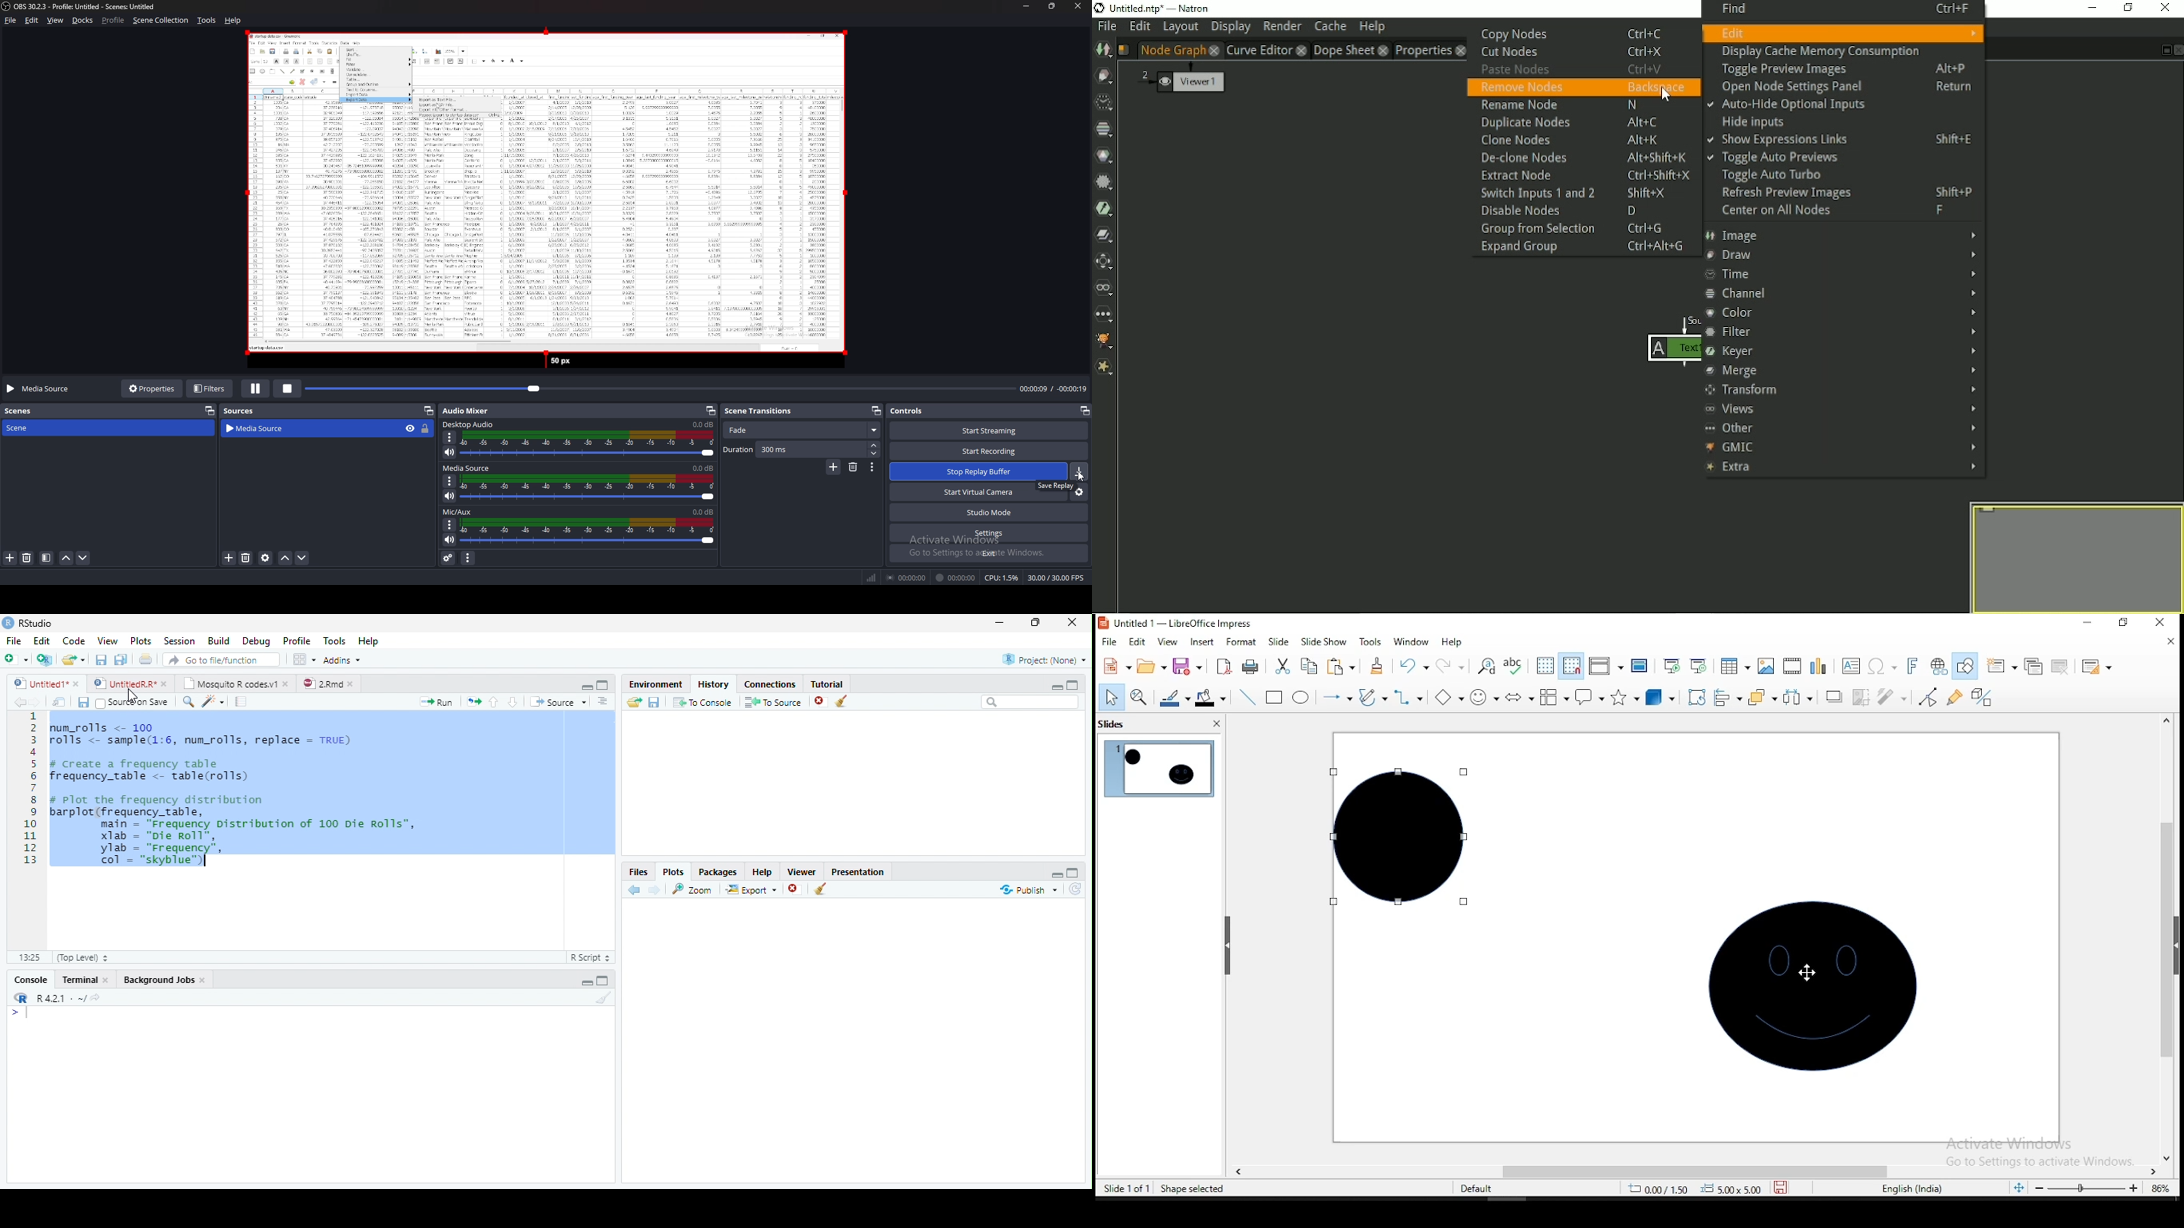 The width and height of the screenshot is (2184, 1232). Describe the element at coordinates (989, 451) in the screenshot. I see `start recording` at that location.